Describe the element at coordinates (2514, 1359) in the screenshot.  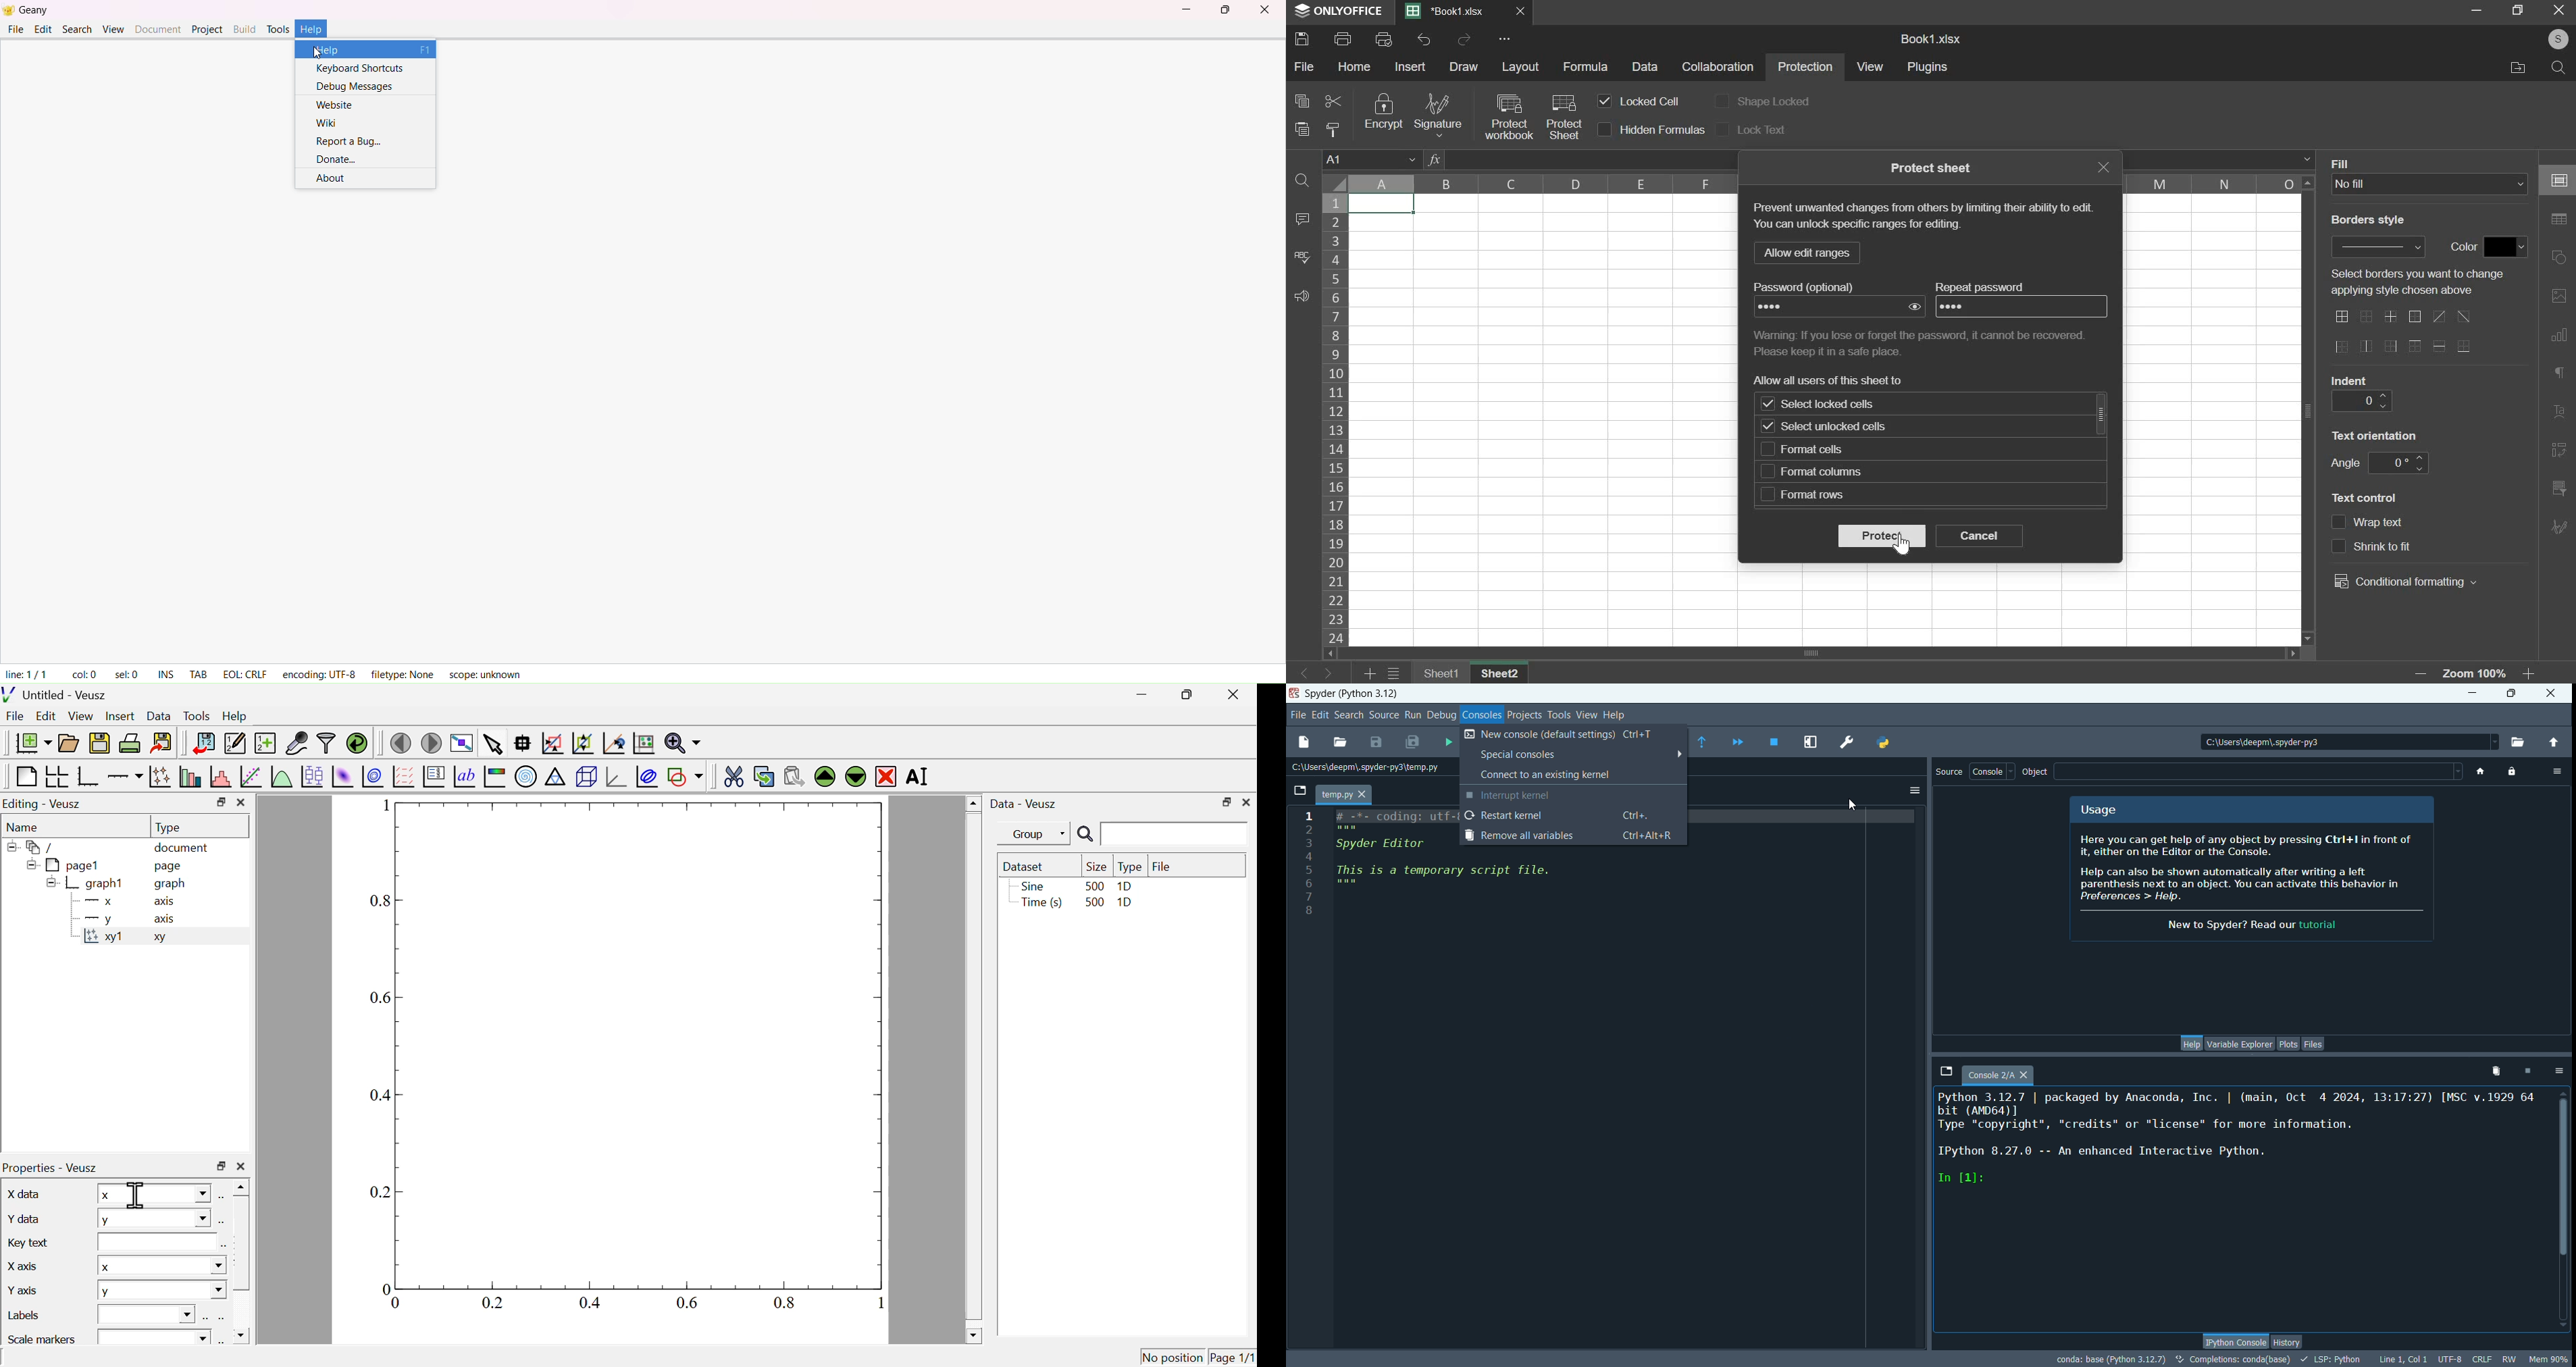
I see `RW` at that location.